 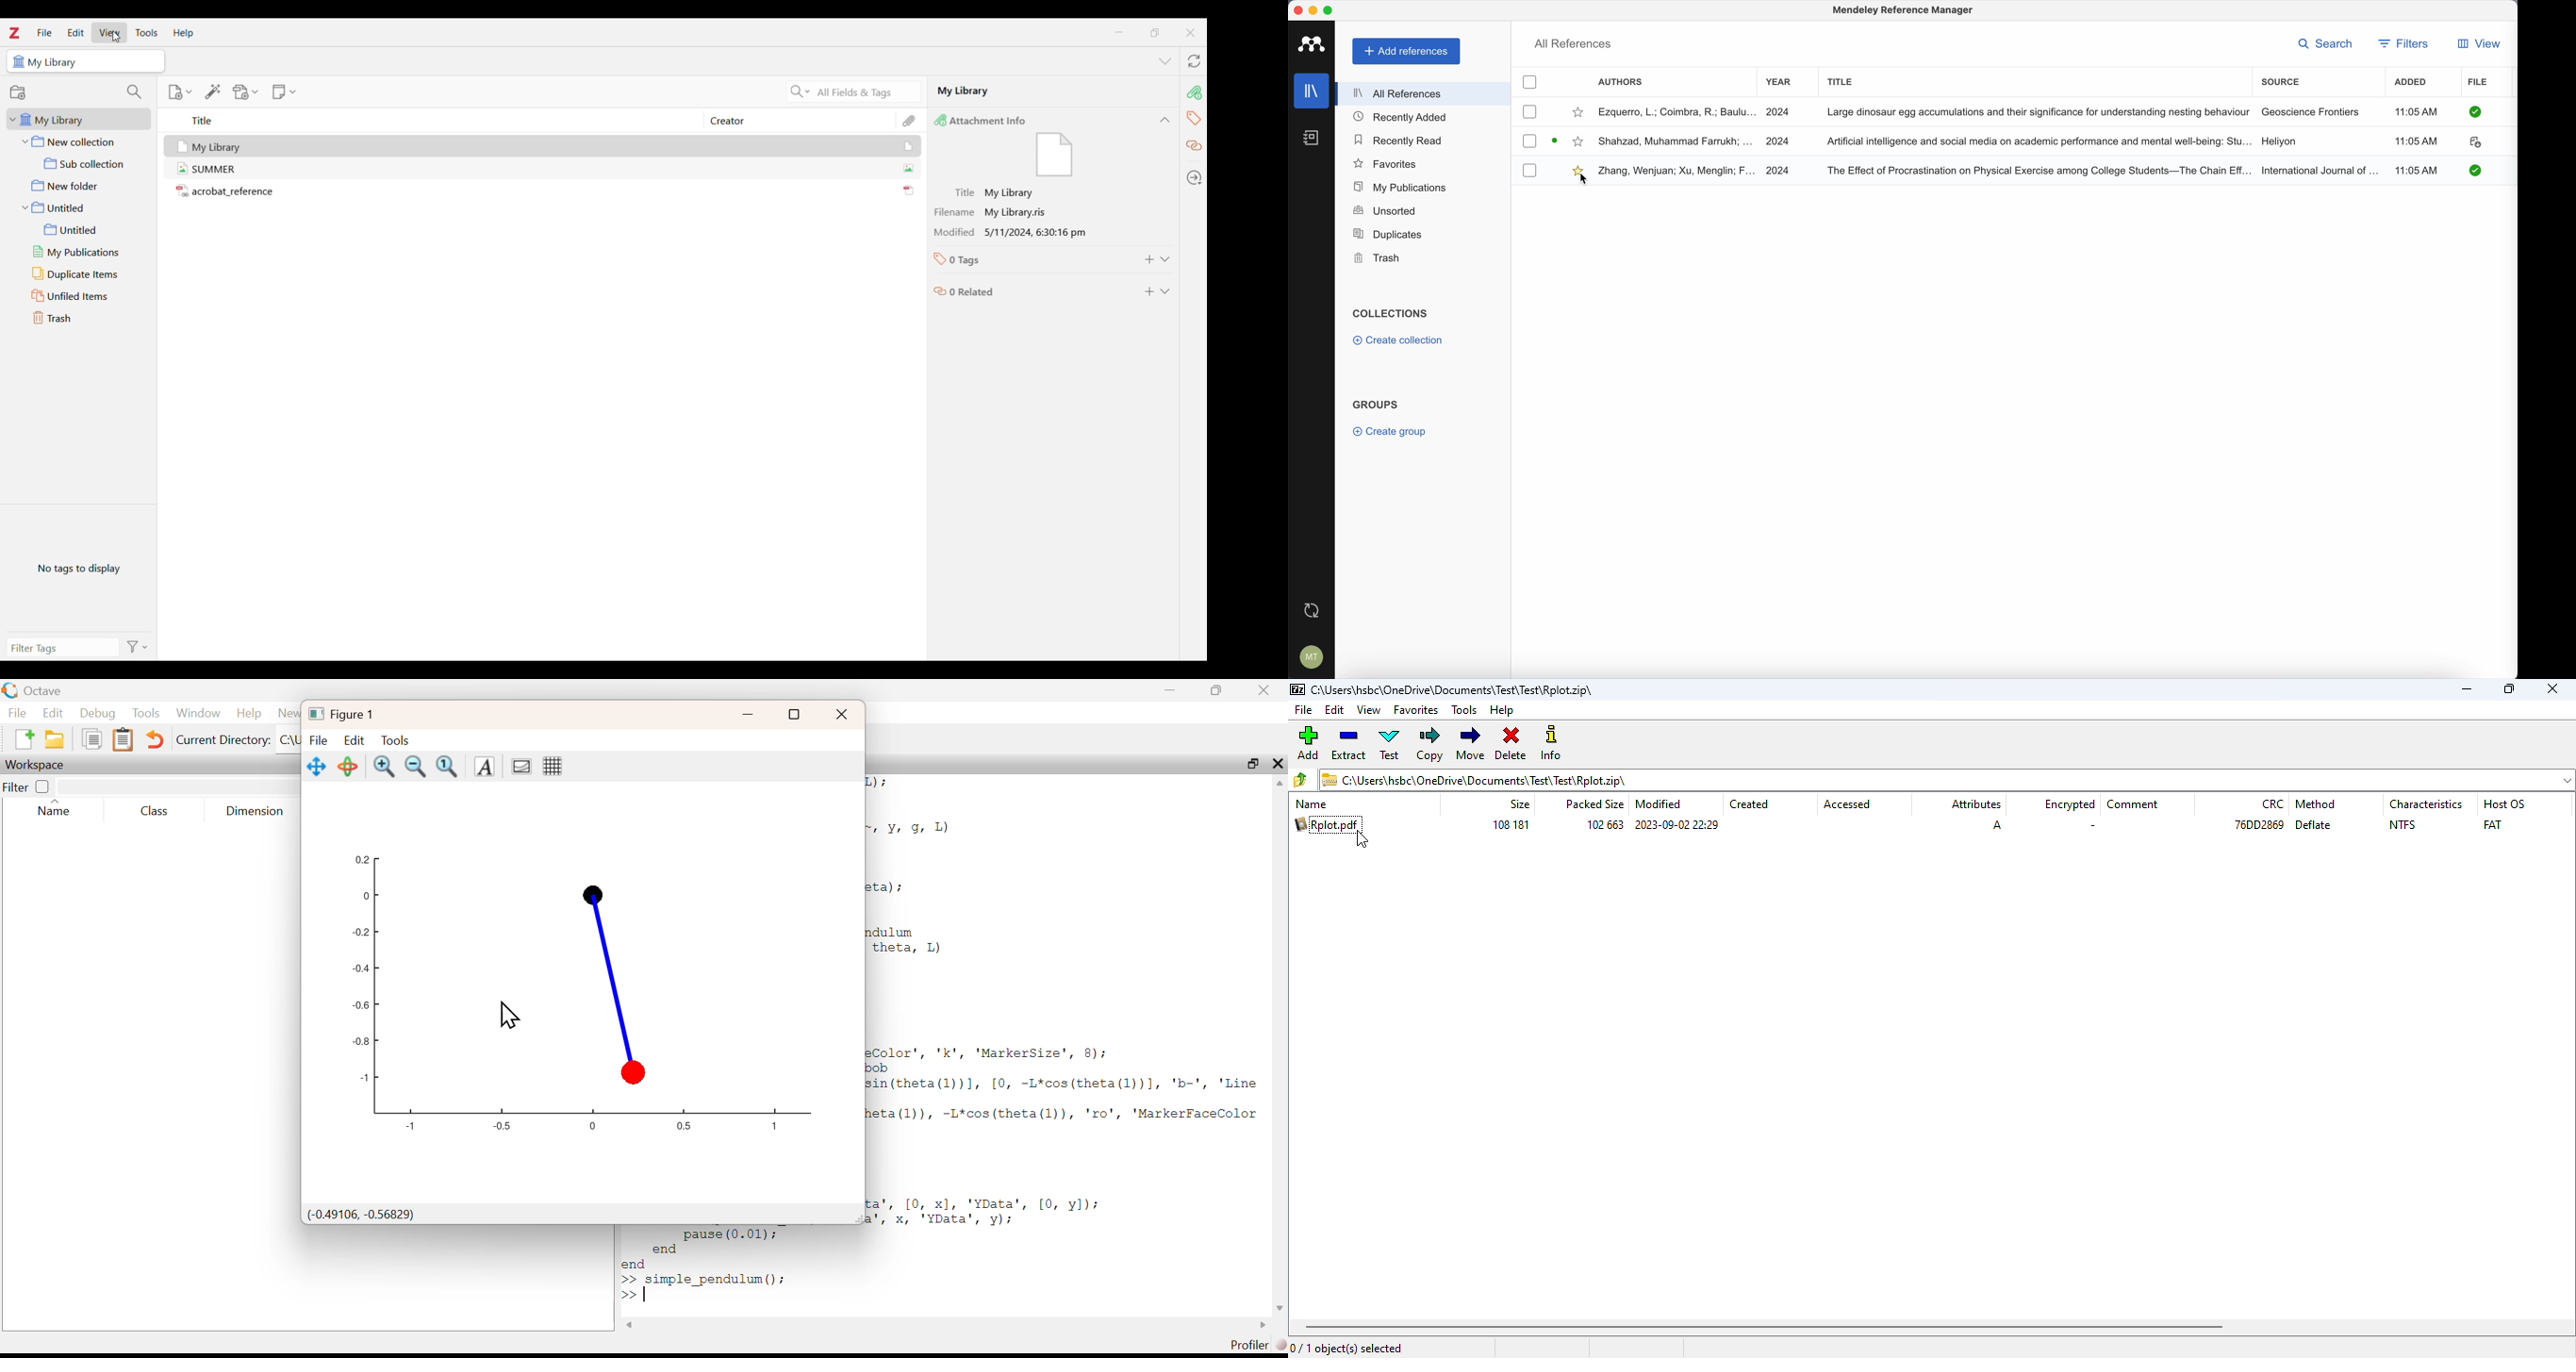 What do you see at coordinates (2480, 82) in the screenshot?
I see `file` at bounding box center [2480, 82].